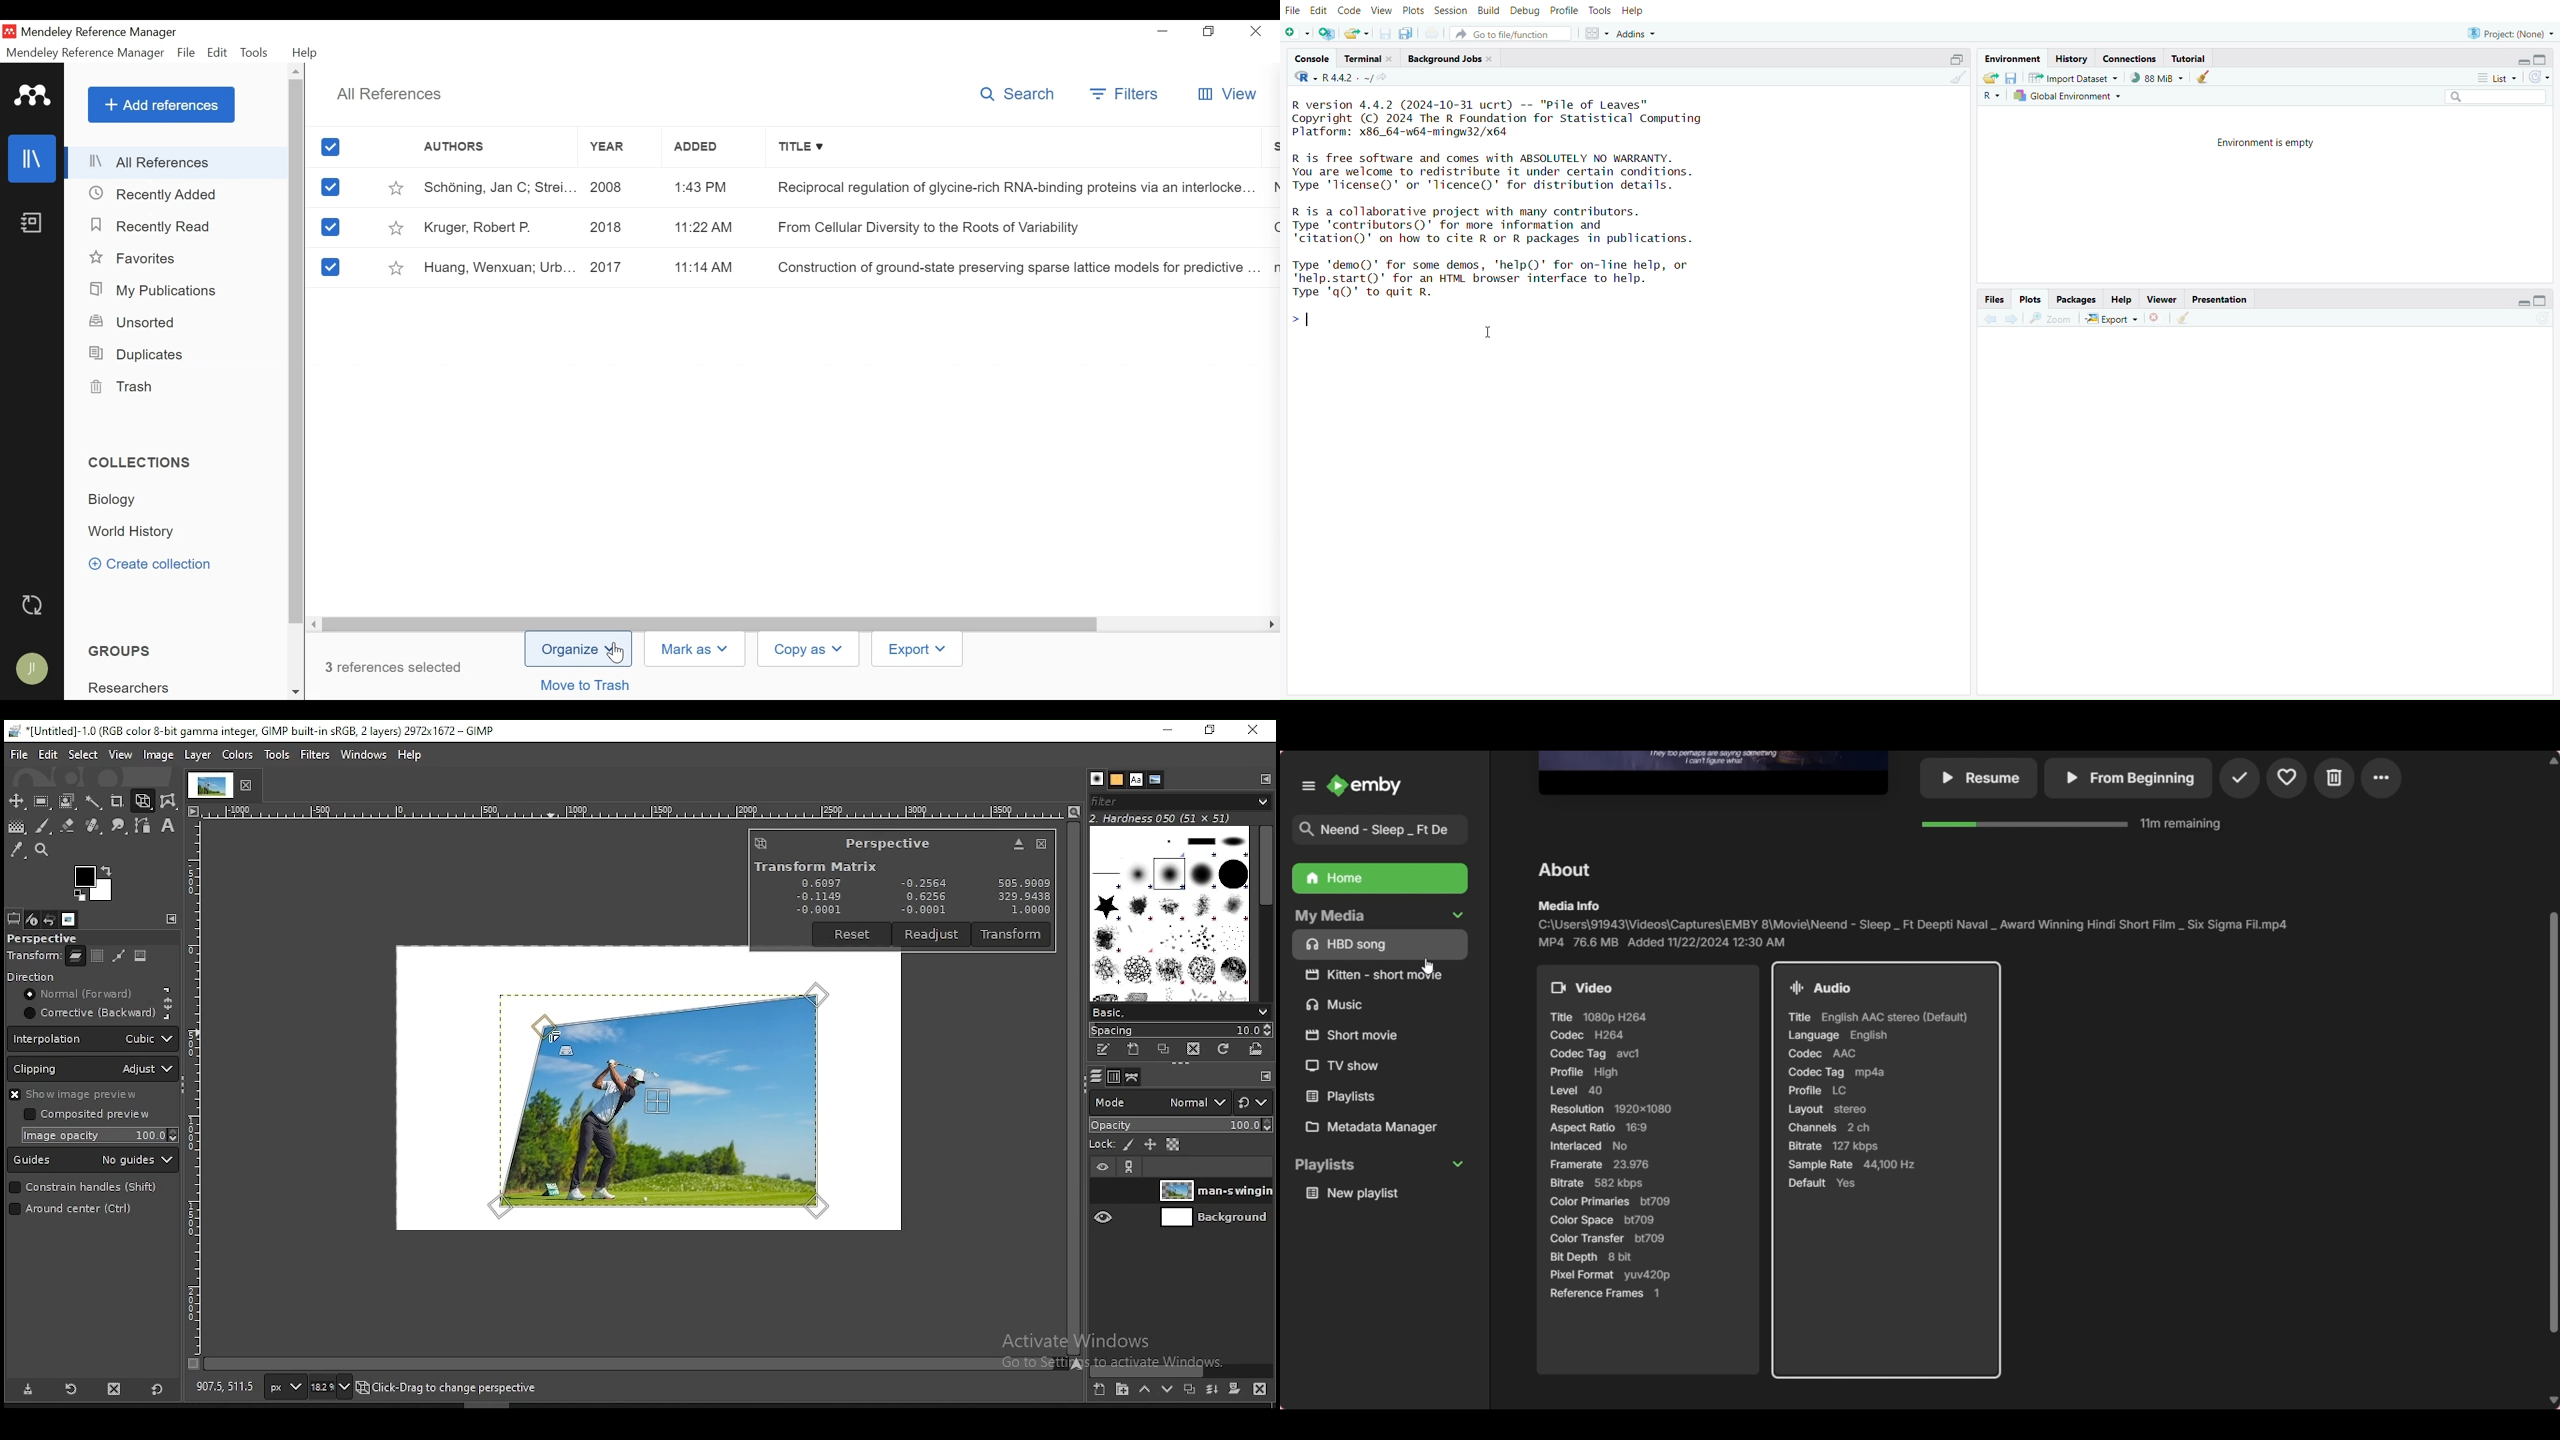 The width and height of the screenshot is (2576, 1456). What do you see at coordinates (2073, 79) in the screenshot?
I see `import dataset` at bounding box center [2073, 79].